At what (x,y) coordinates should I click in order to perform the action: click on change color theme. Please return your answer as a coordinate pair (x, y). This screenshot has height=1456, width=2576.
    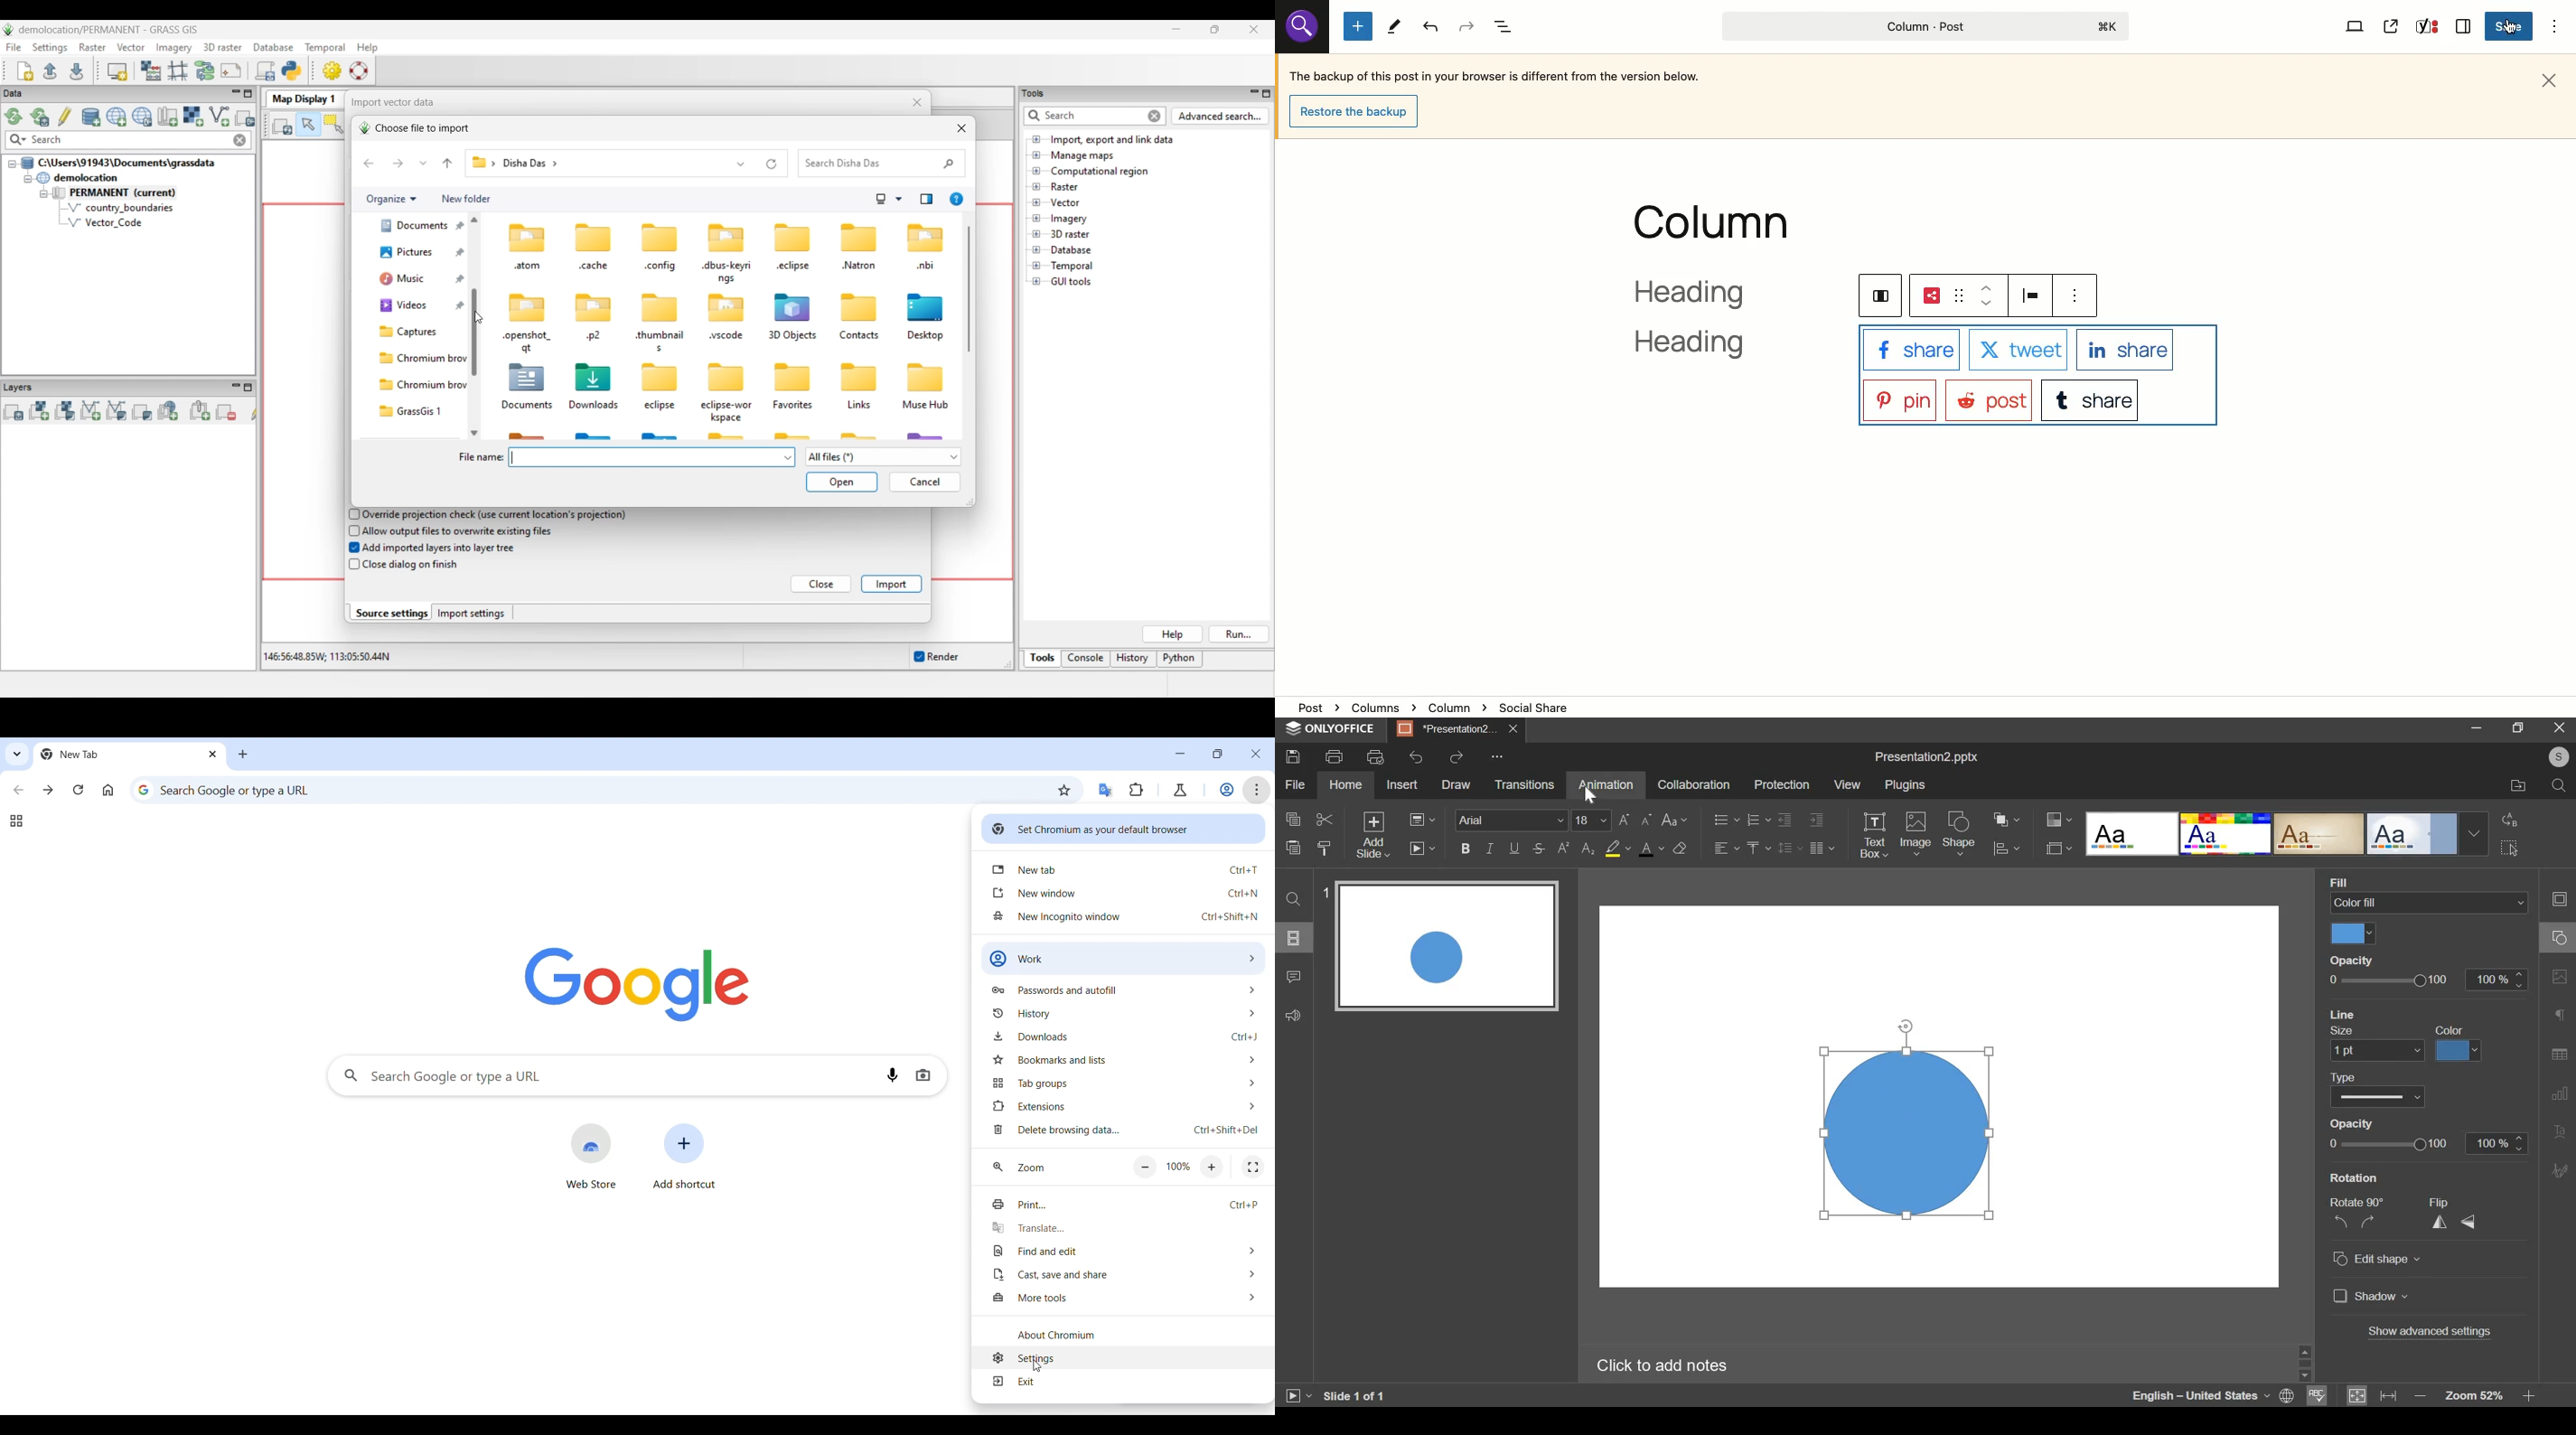
    Looking at the image, I should click on (2058, 820).